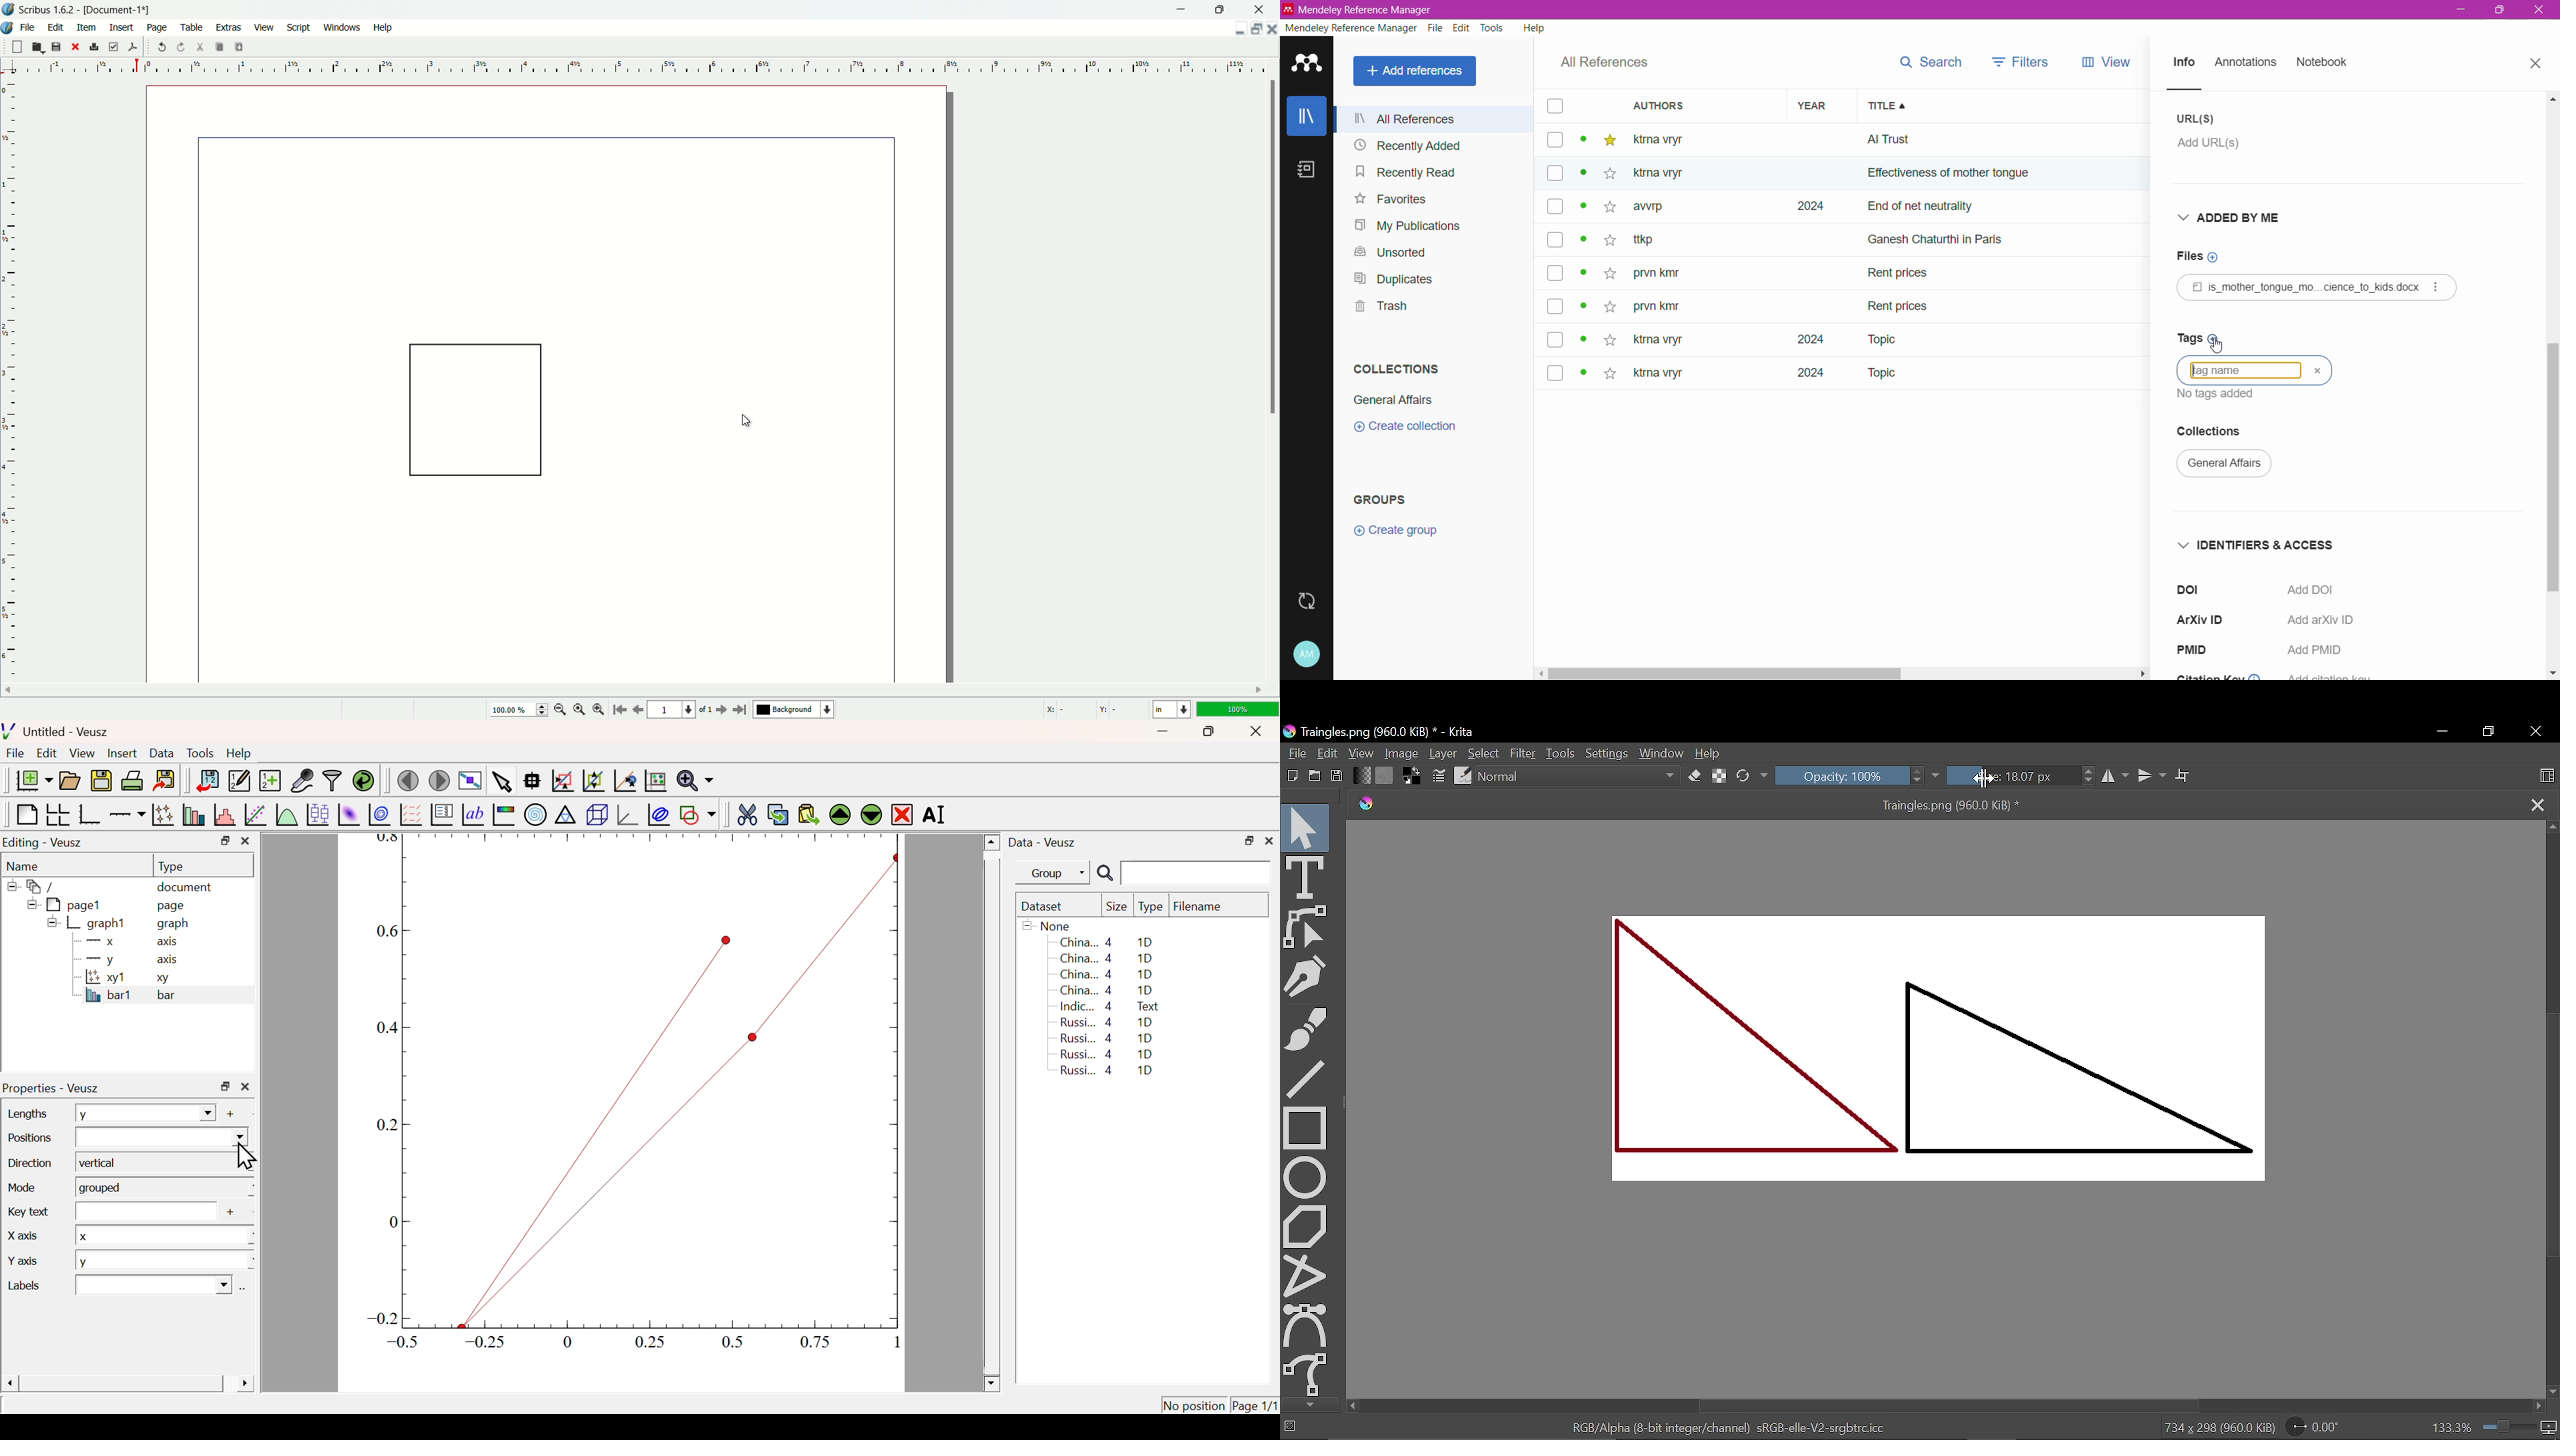 This screenshot has height=1456, width=2576. What do you see at coordinates (2115, 62) in the screenshot?
I see `views ` at bounding box center [2115, 62].